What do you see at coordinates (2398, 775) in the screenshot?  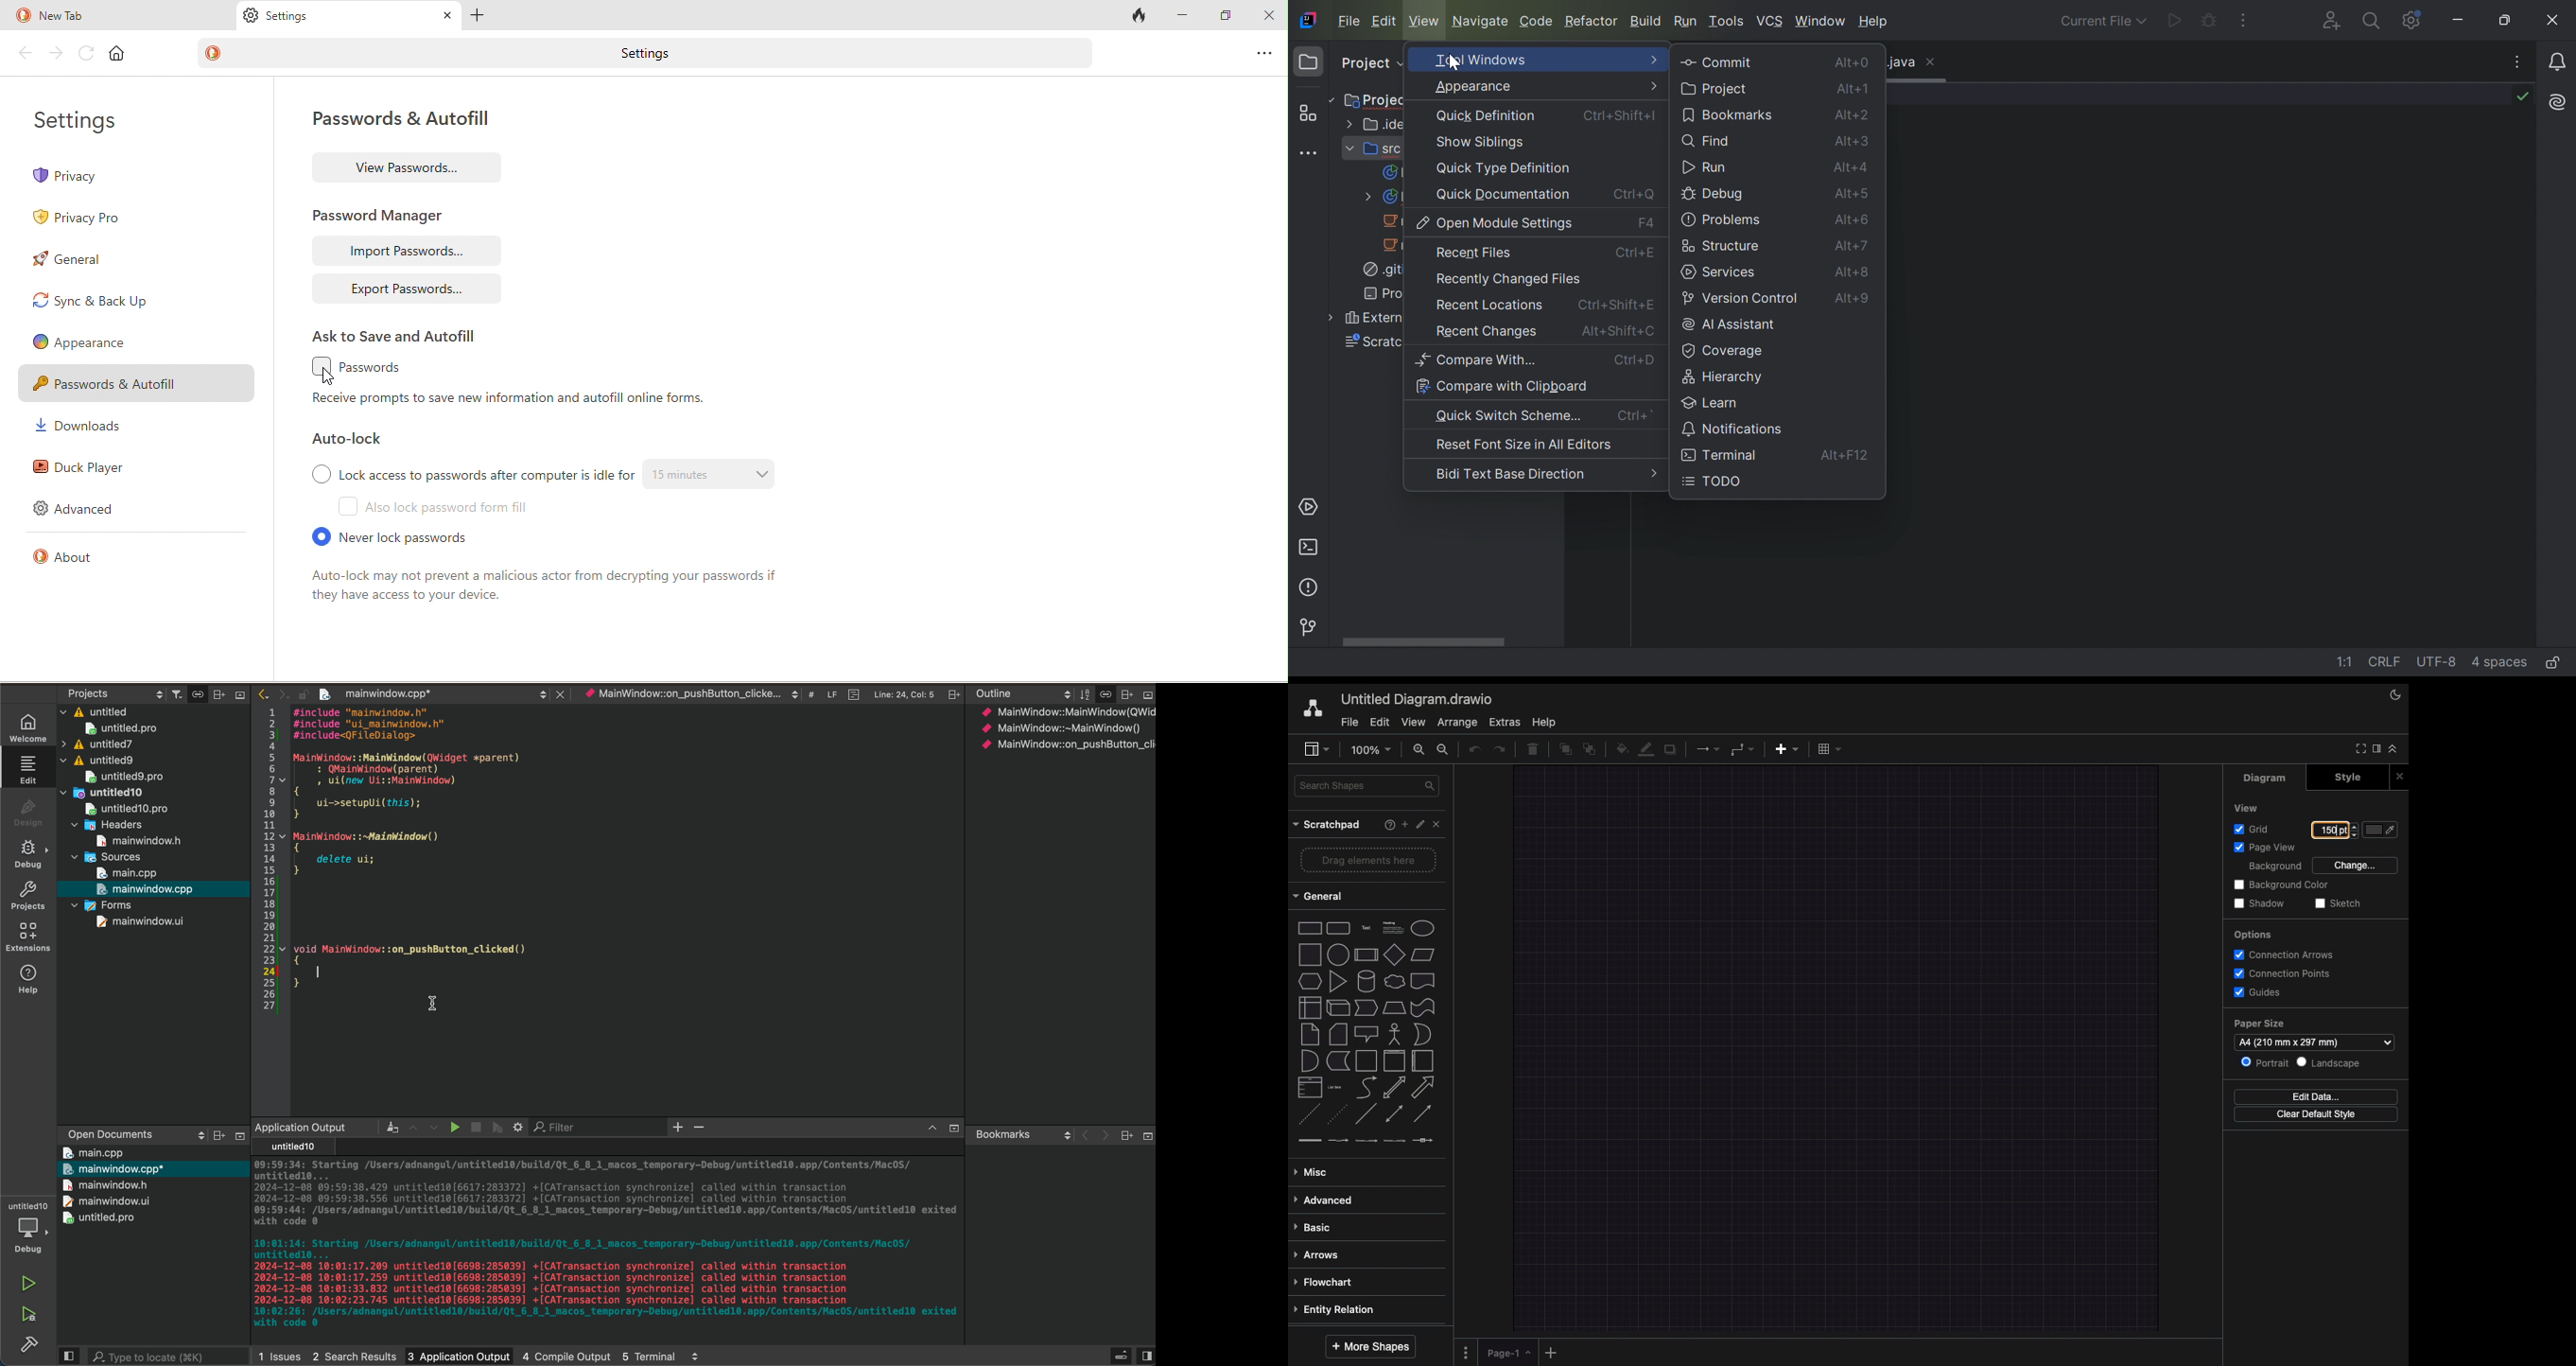 I see `Close` at bounding box center [2398, 775].